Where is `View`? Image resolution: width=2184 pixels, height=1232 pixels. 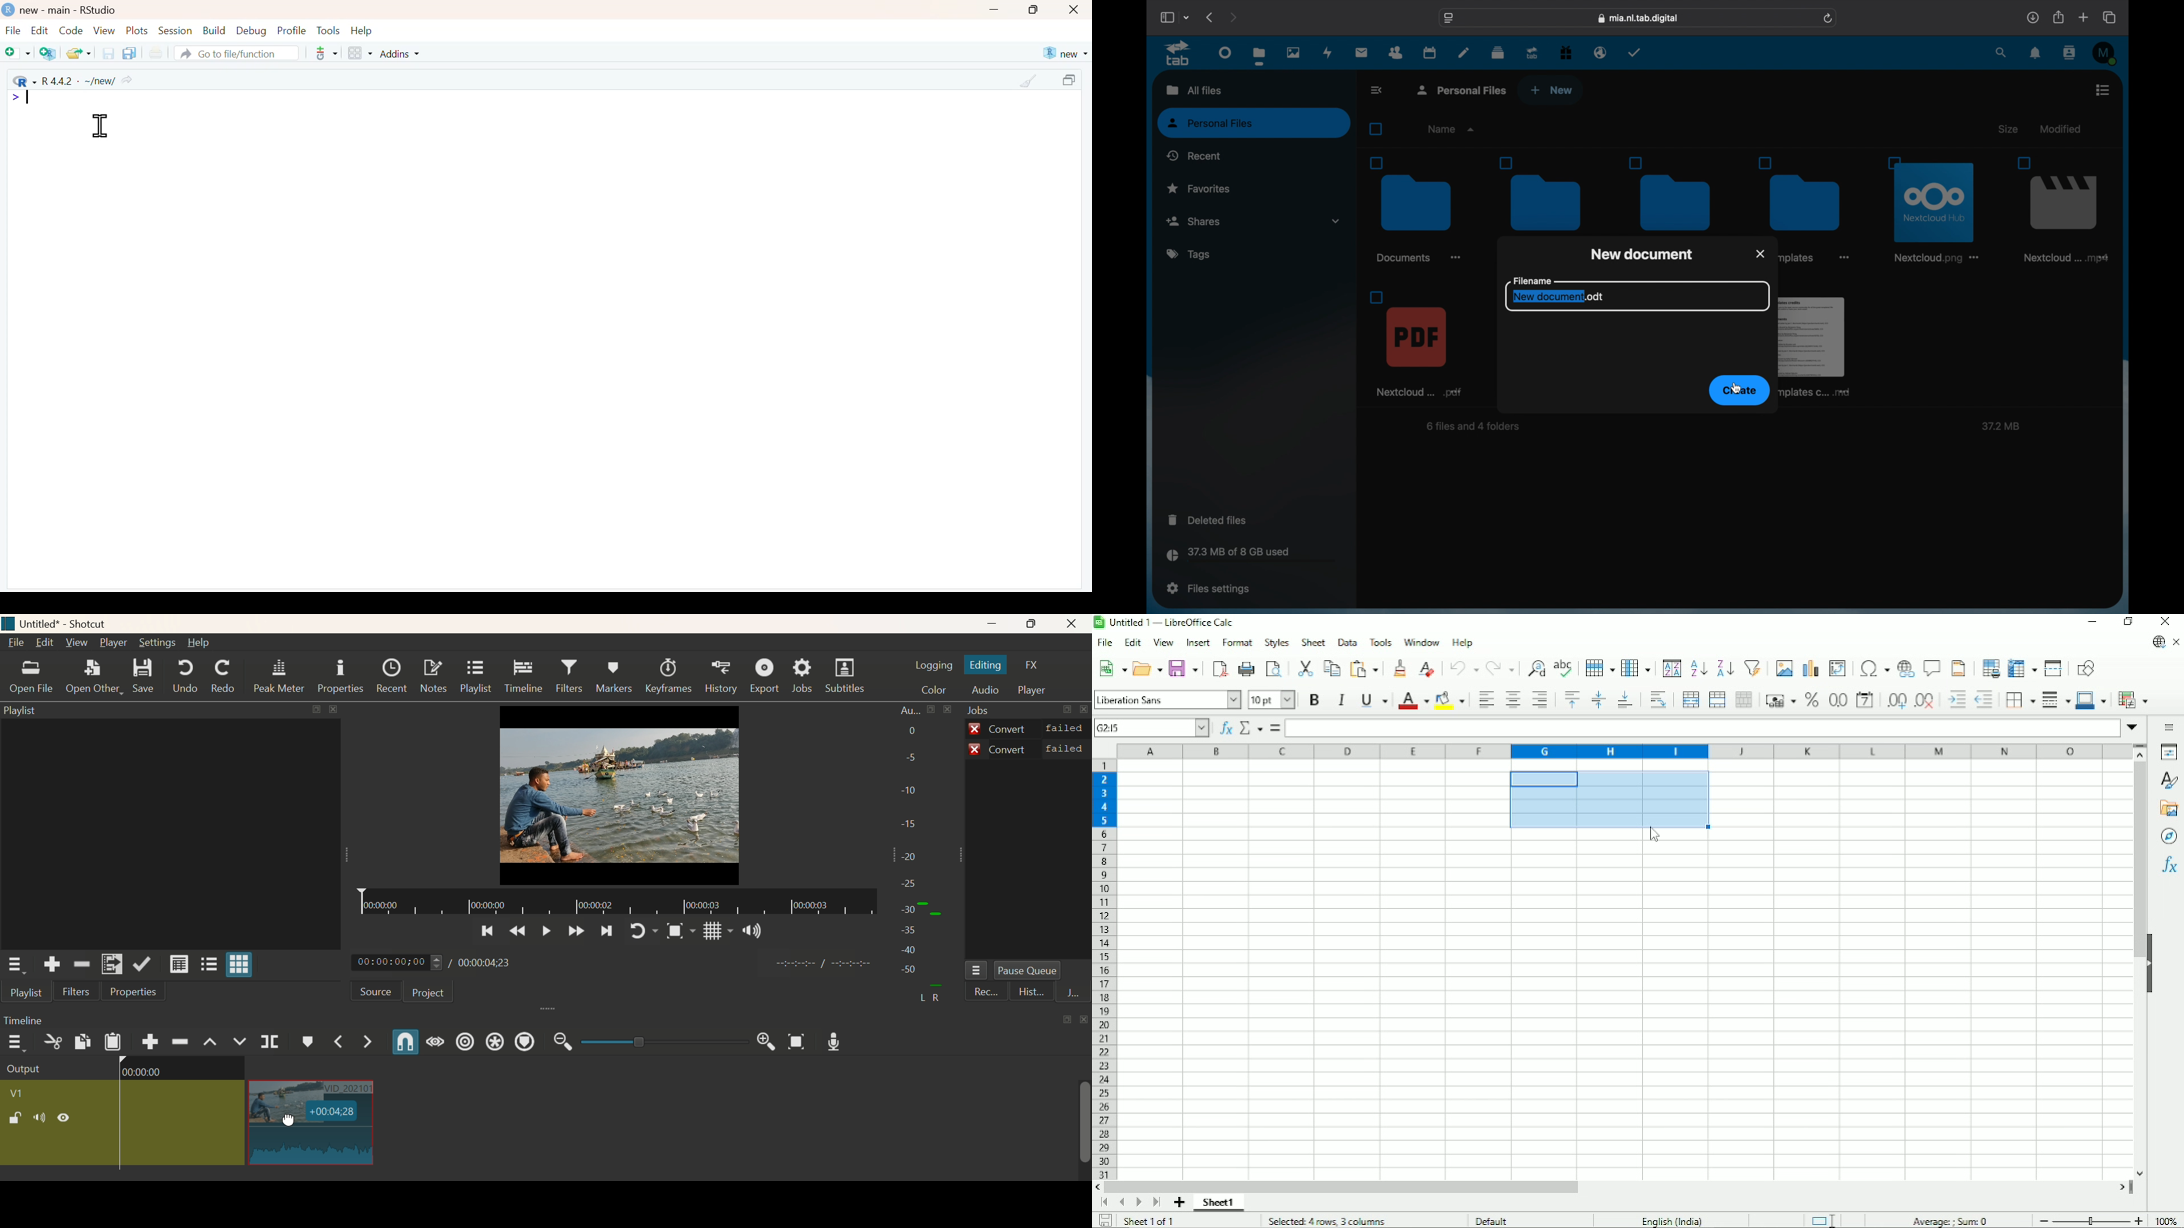 View is located at coordinates (1163, 643).